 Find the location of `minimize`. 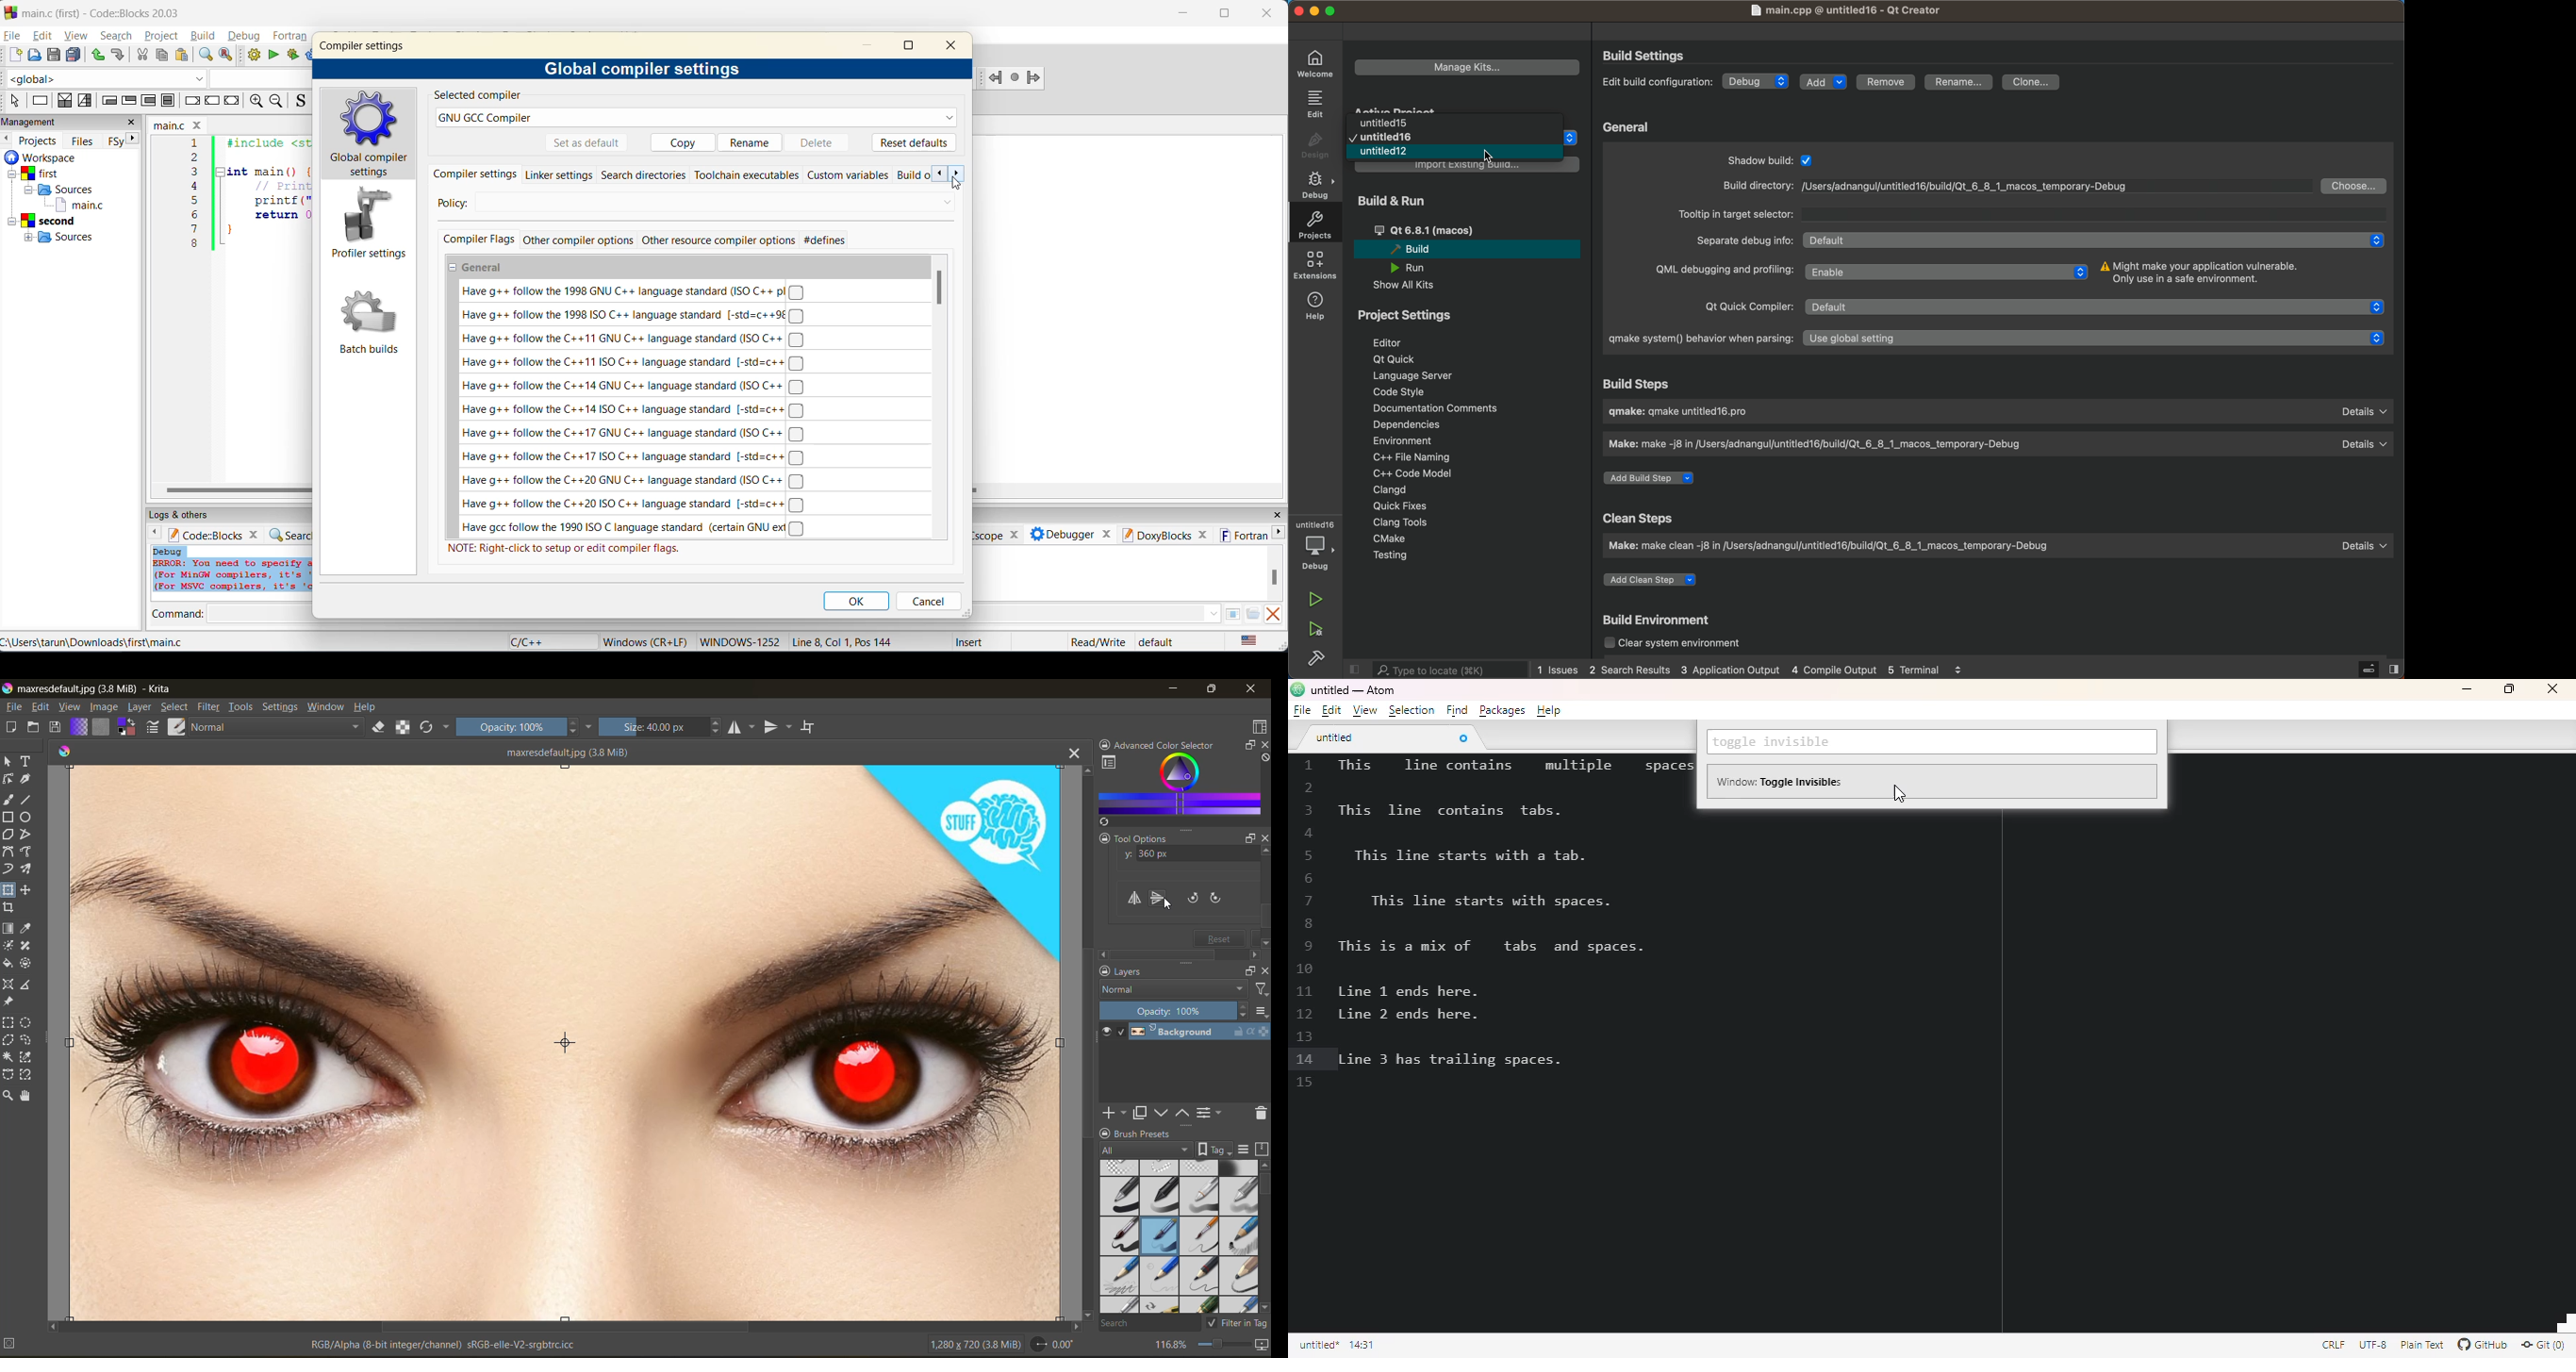

minimize is located at coordinates (2467, 689).